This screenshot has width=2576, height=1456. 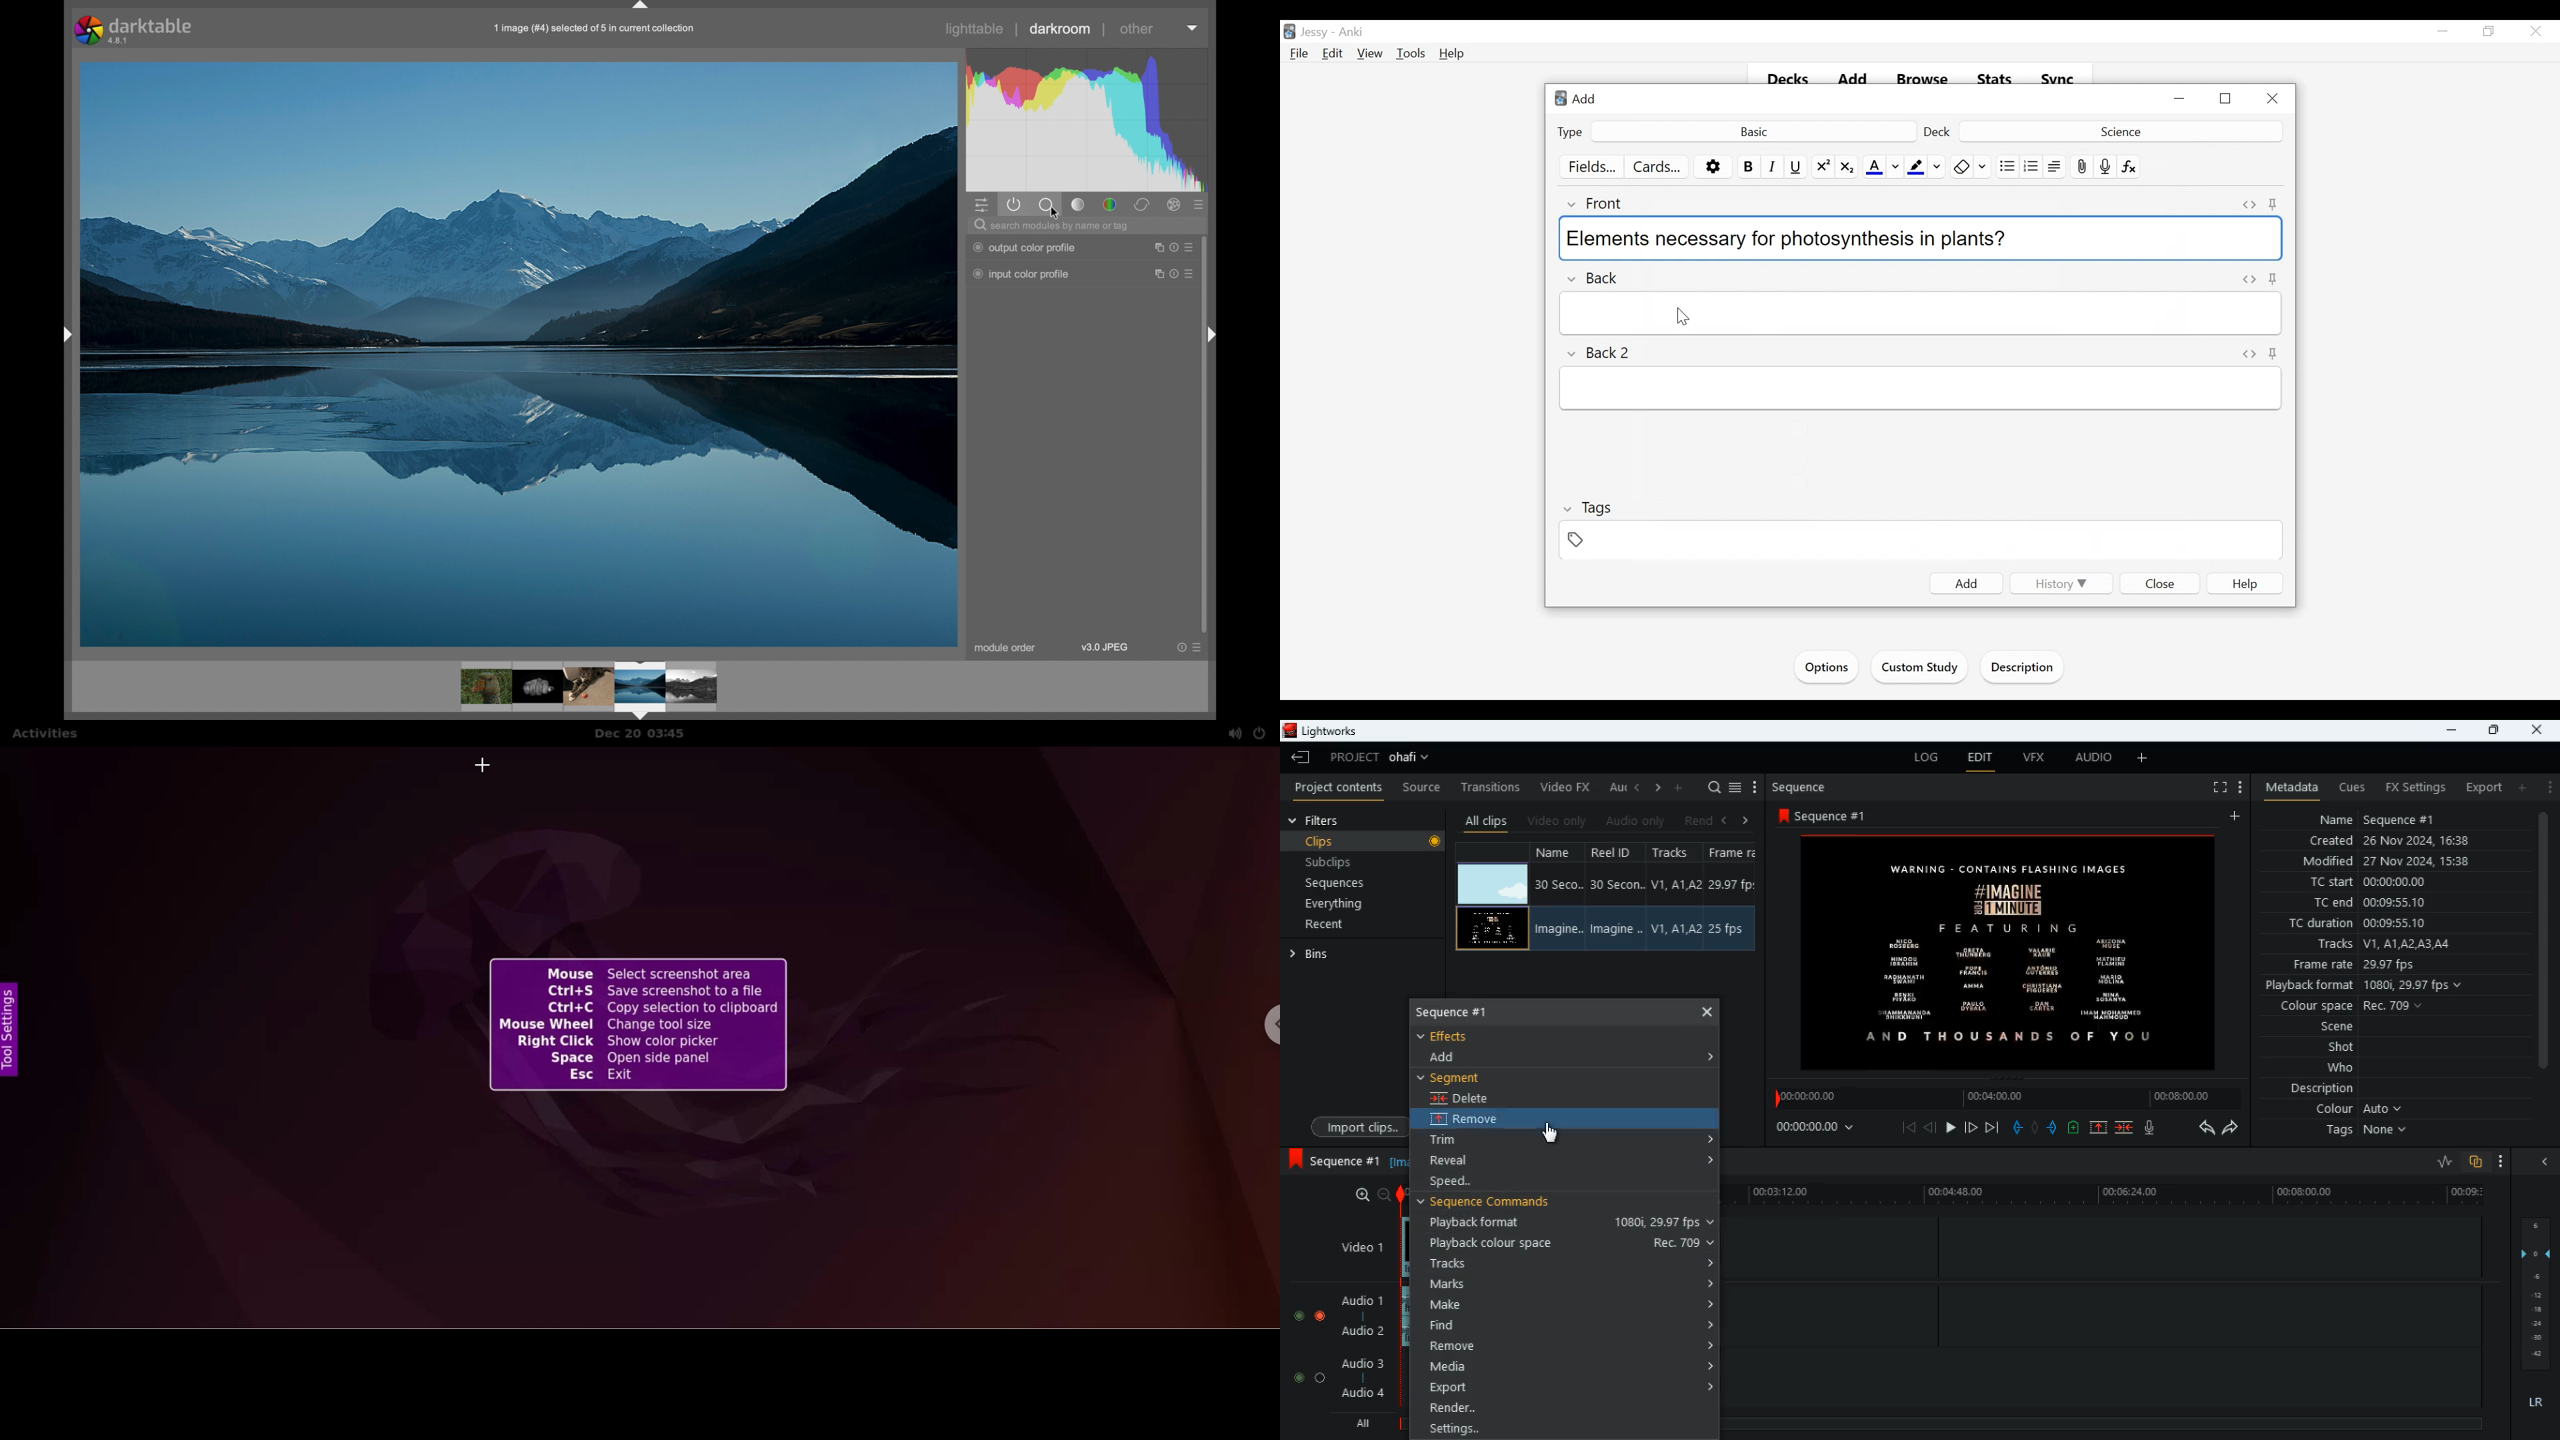 What do you see at coordinates (1713, 167) in the screenshot?
I see `Options` at bounding box center [1713, 167].